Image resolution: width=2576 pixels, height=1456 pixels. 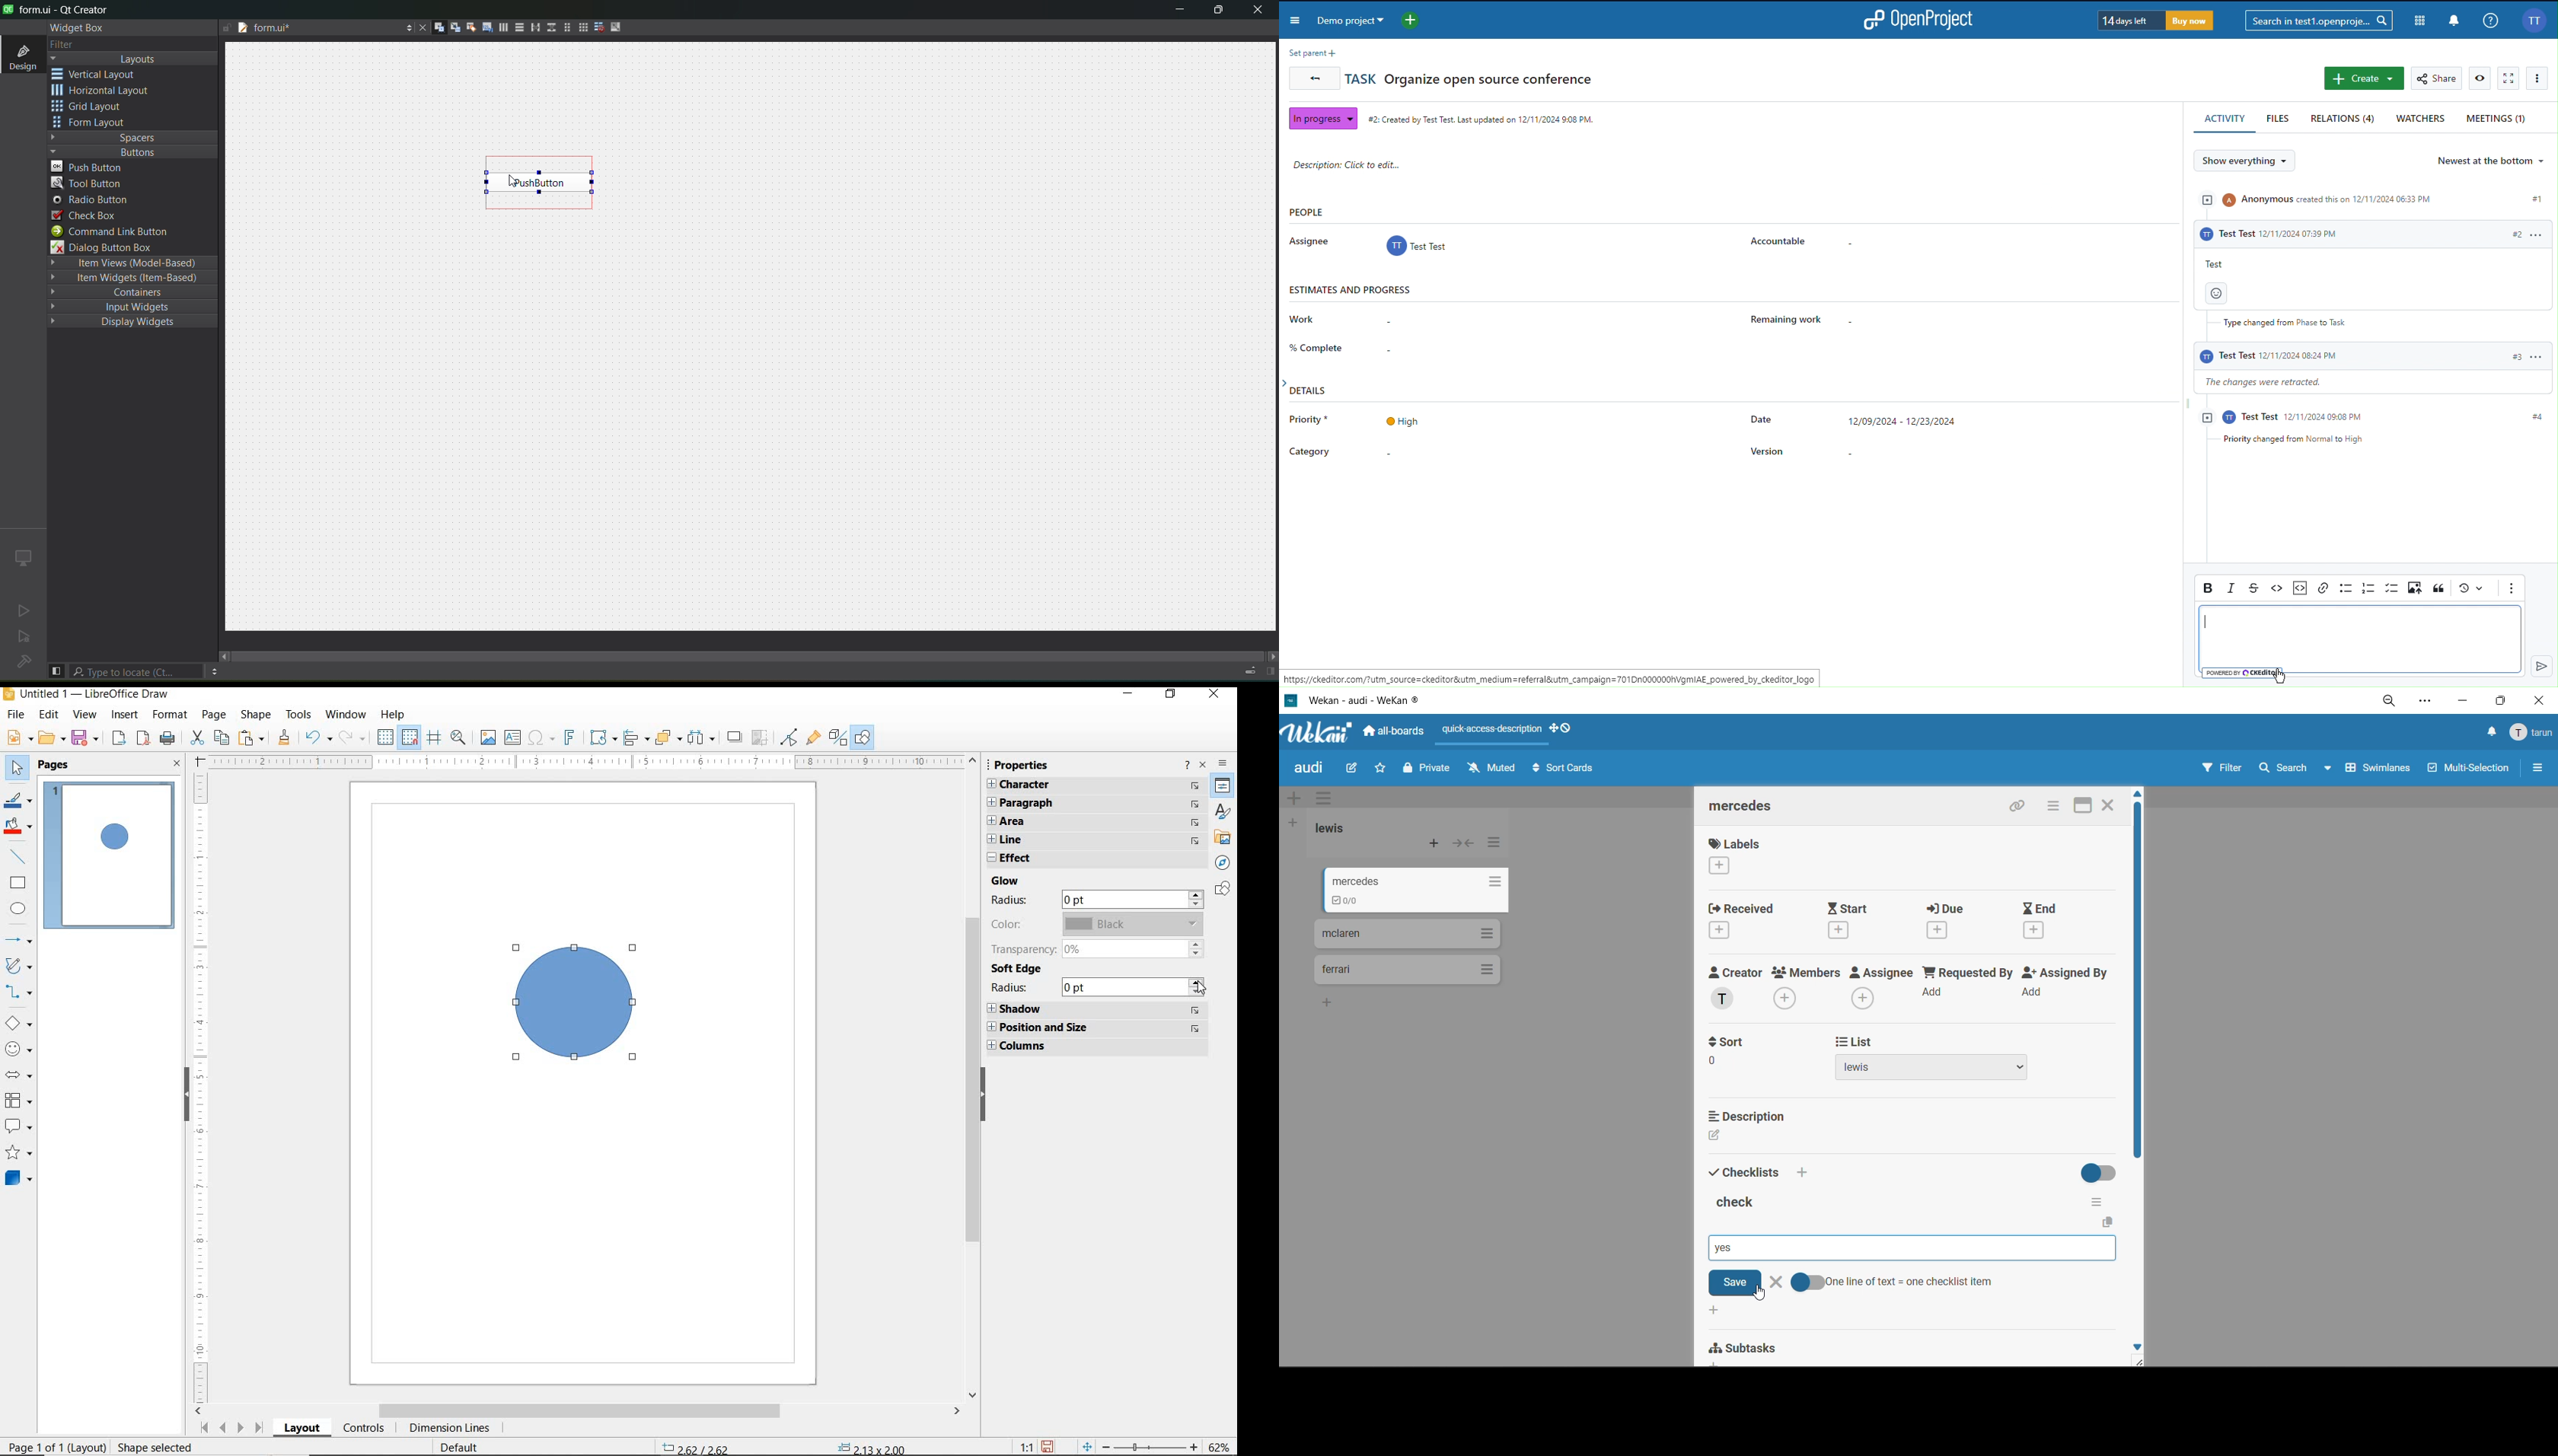 I want to click on all boards, so click(x=1398, y=733).